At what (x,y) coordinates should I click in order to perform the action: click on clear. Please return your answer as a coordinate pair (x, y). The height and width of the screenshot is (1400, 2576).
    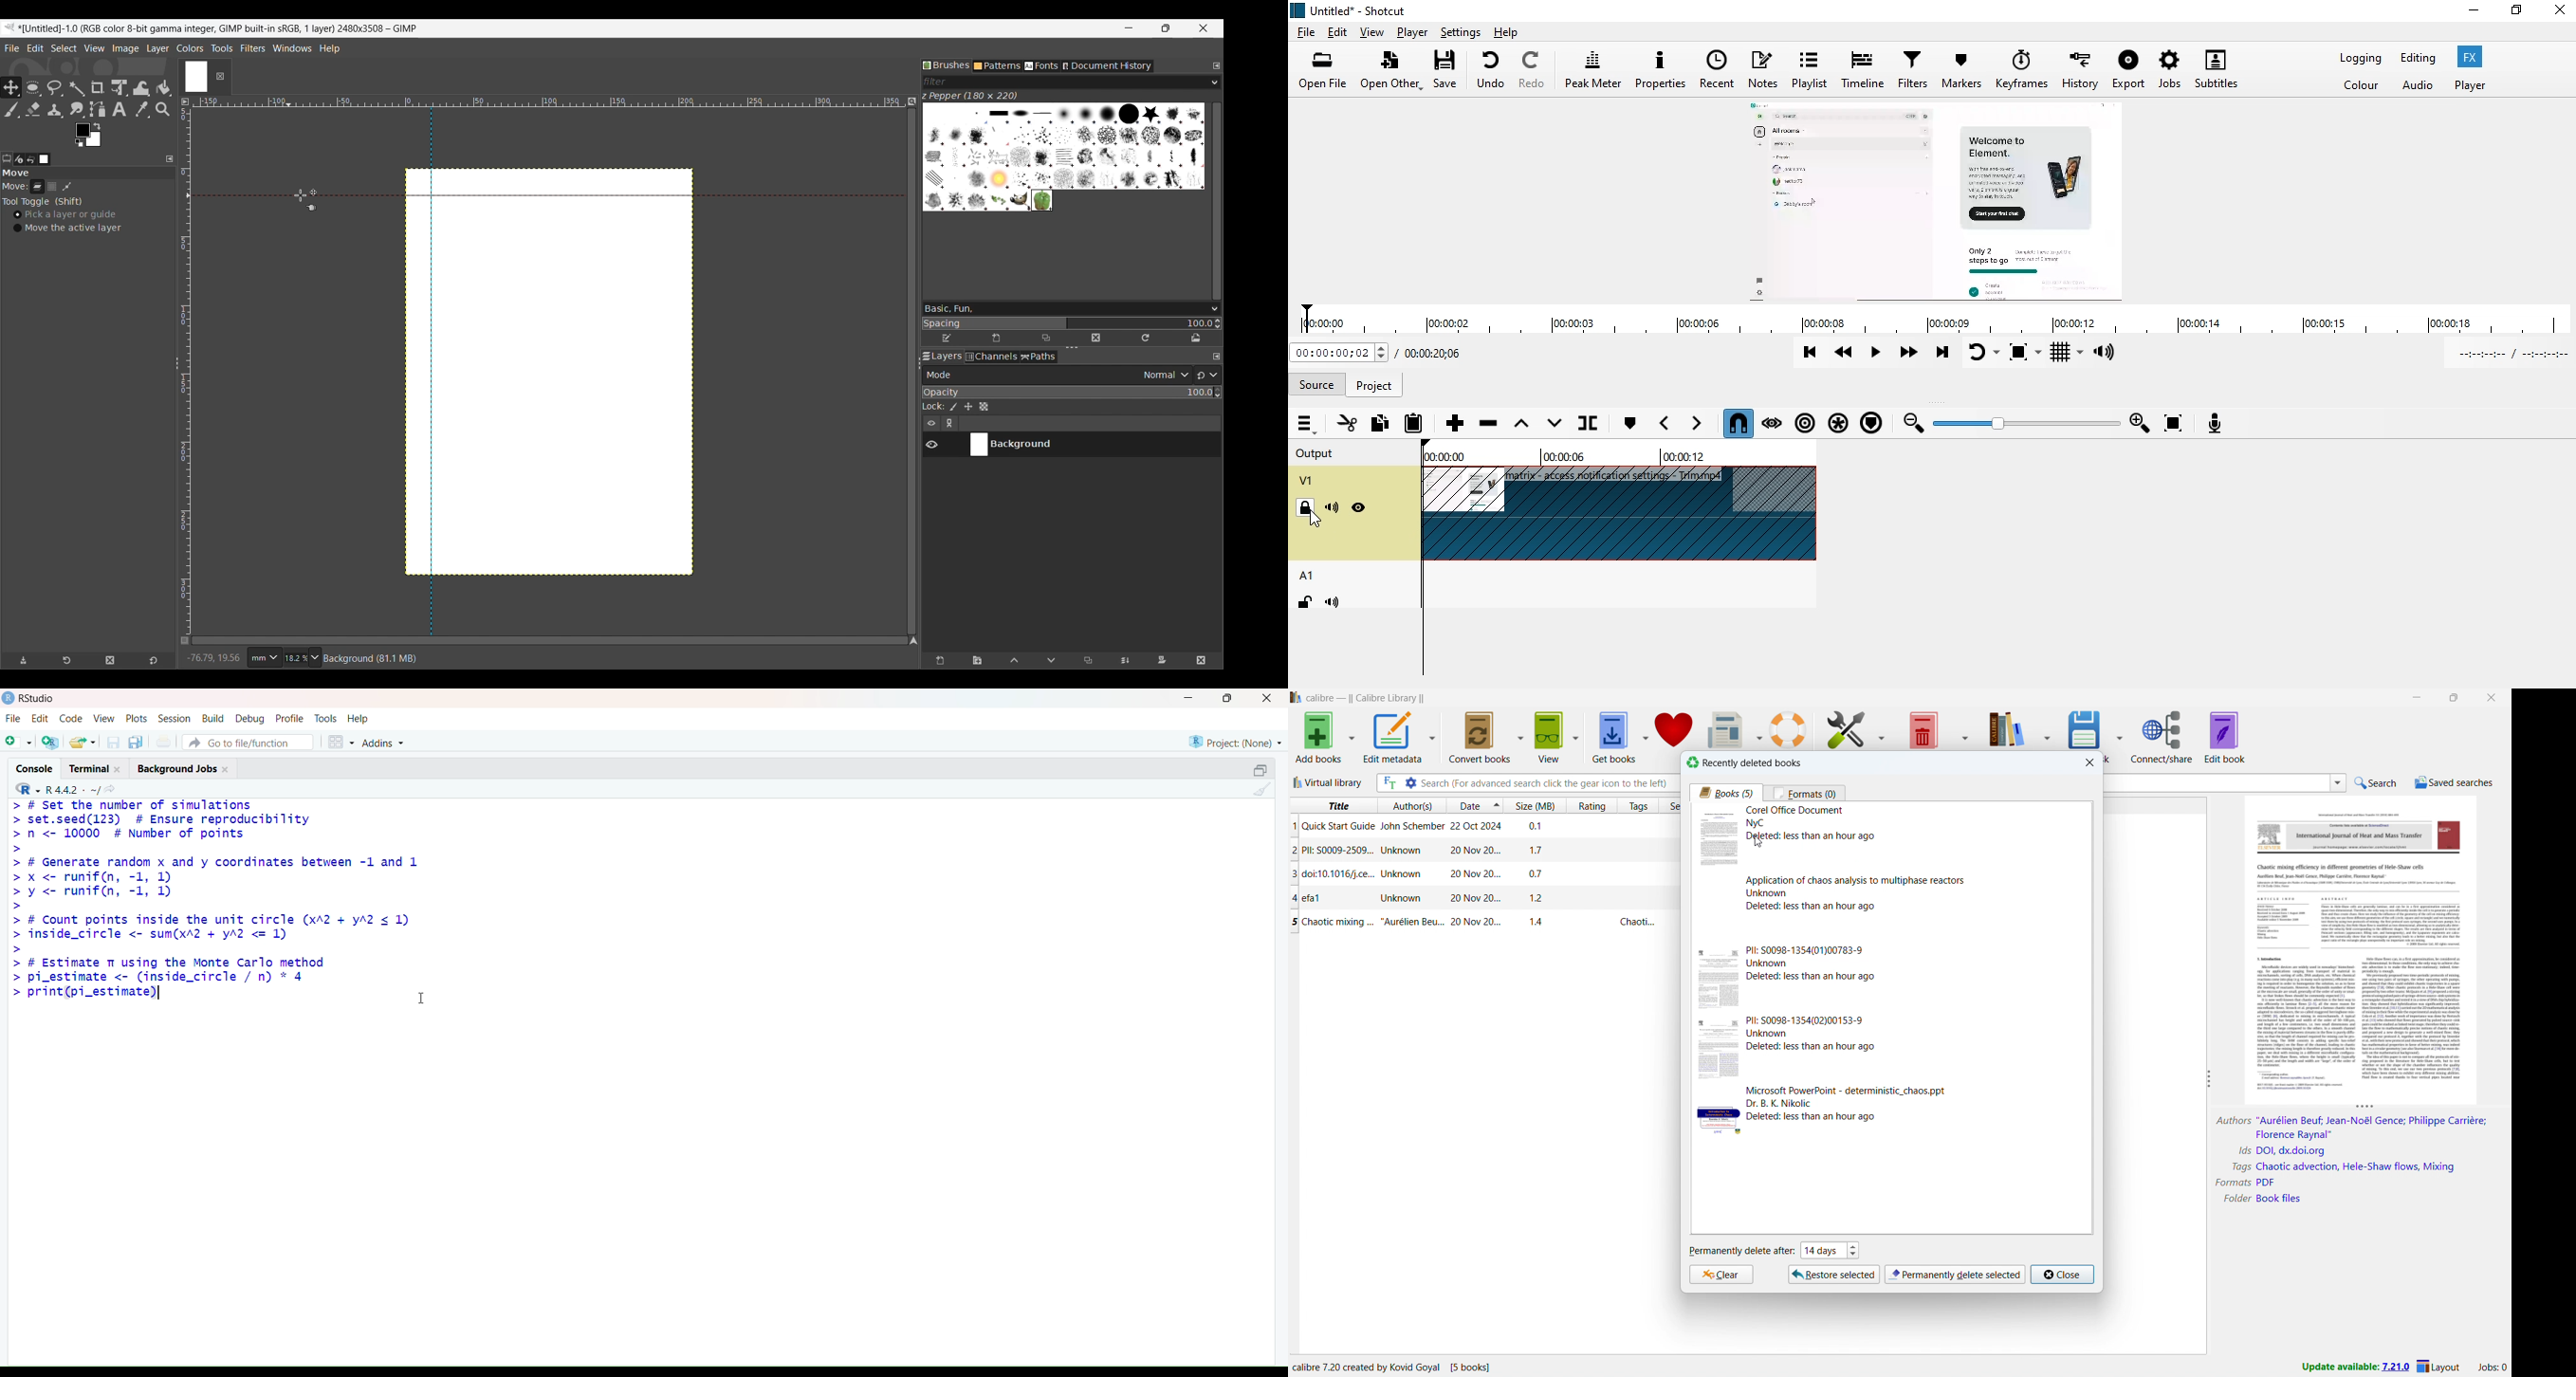
    Looking at the image, I should click on (1721, 1274).